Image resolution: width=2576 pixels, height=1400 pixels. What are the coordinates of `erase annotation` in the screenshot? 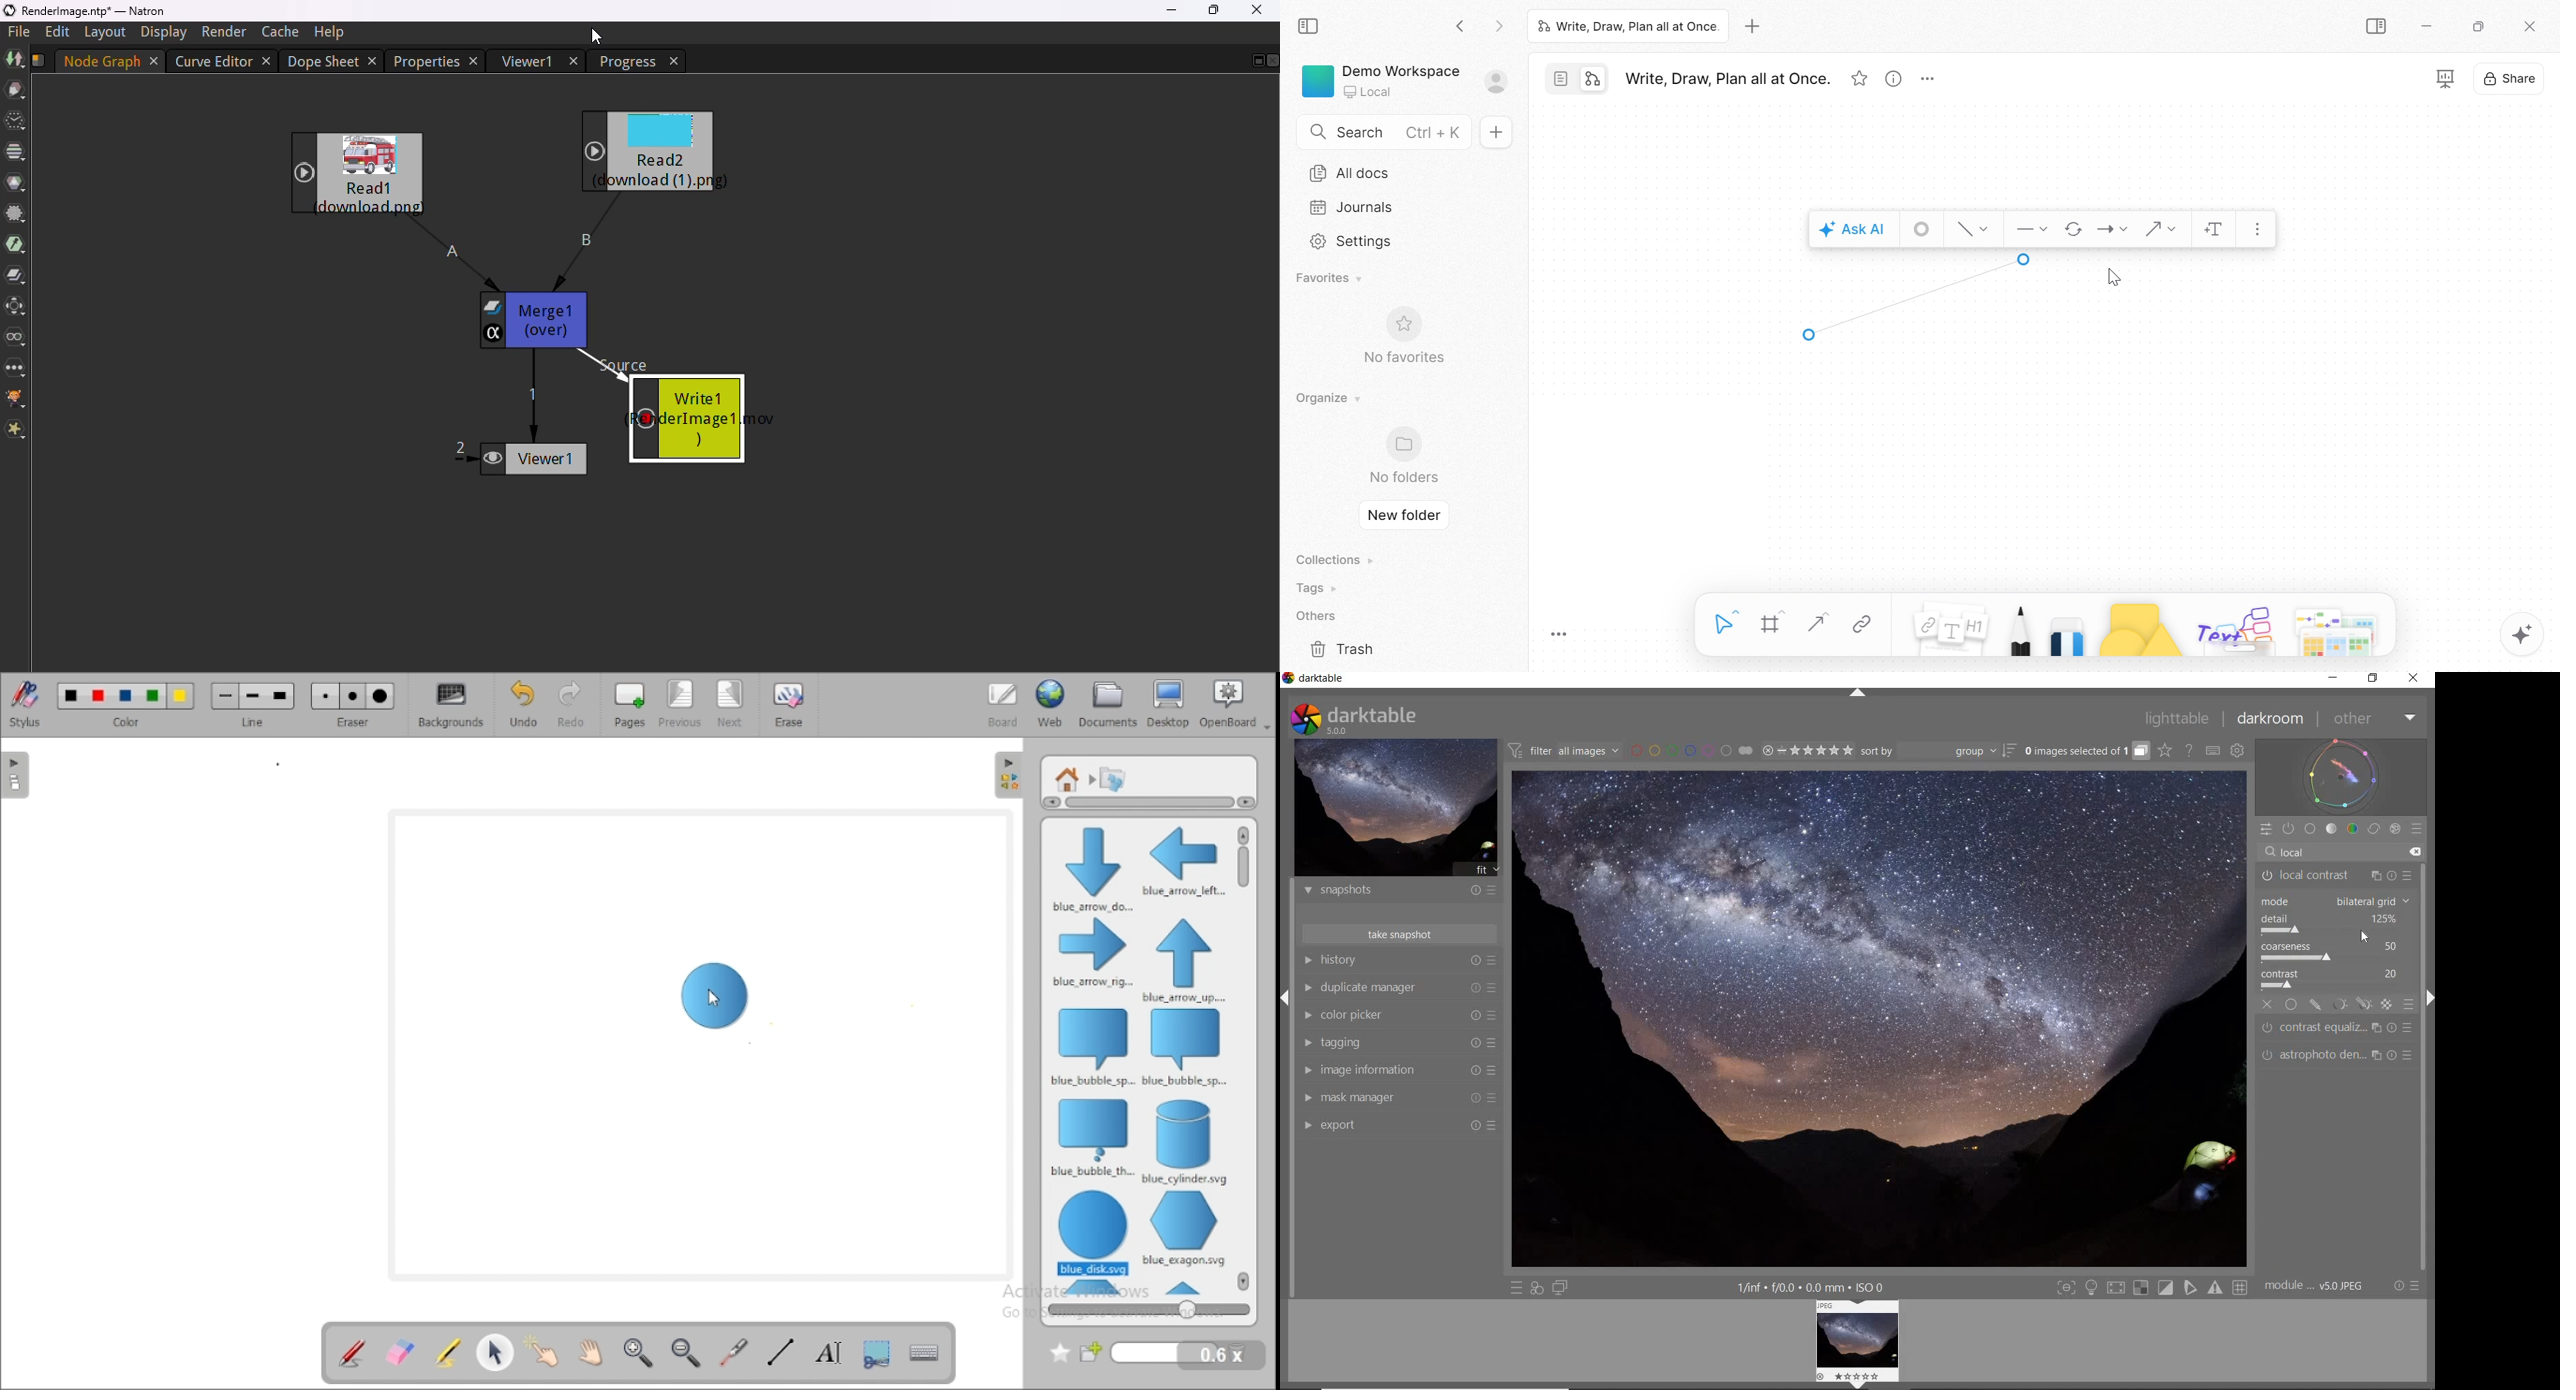 It's located at (401, 1351).